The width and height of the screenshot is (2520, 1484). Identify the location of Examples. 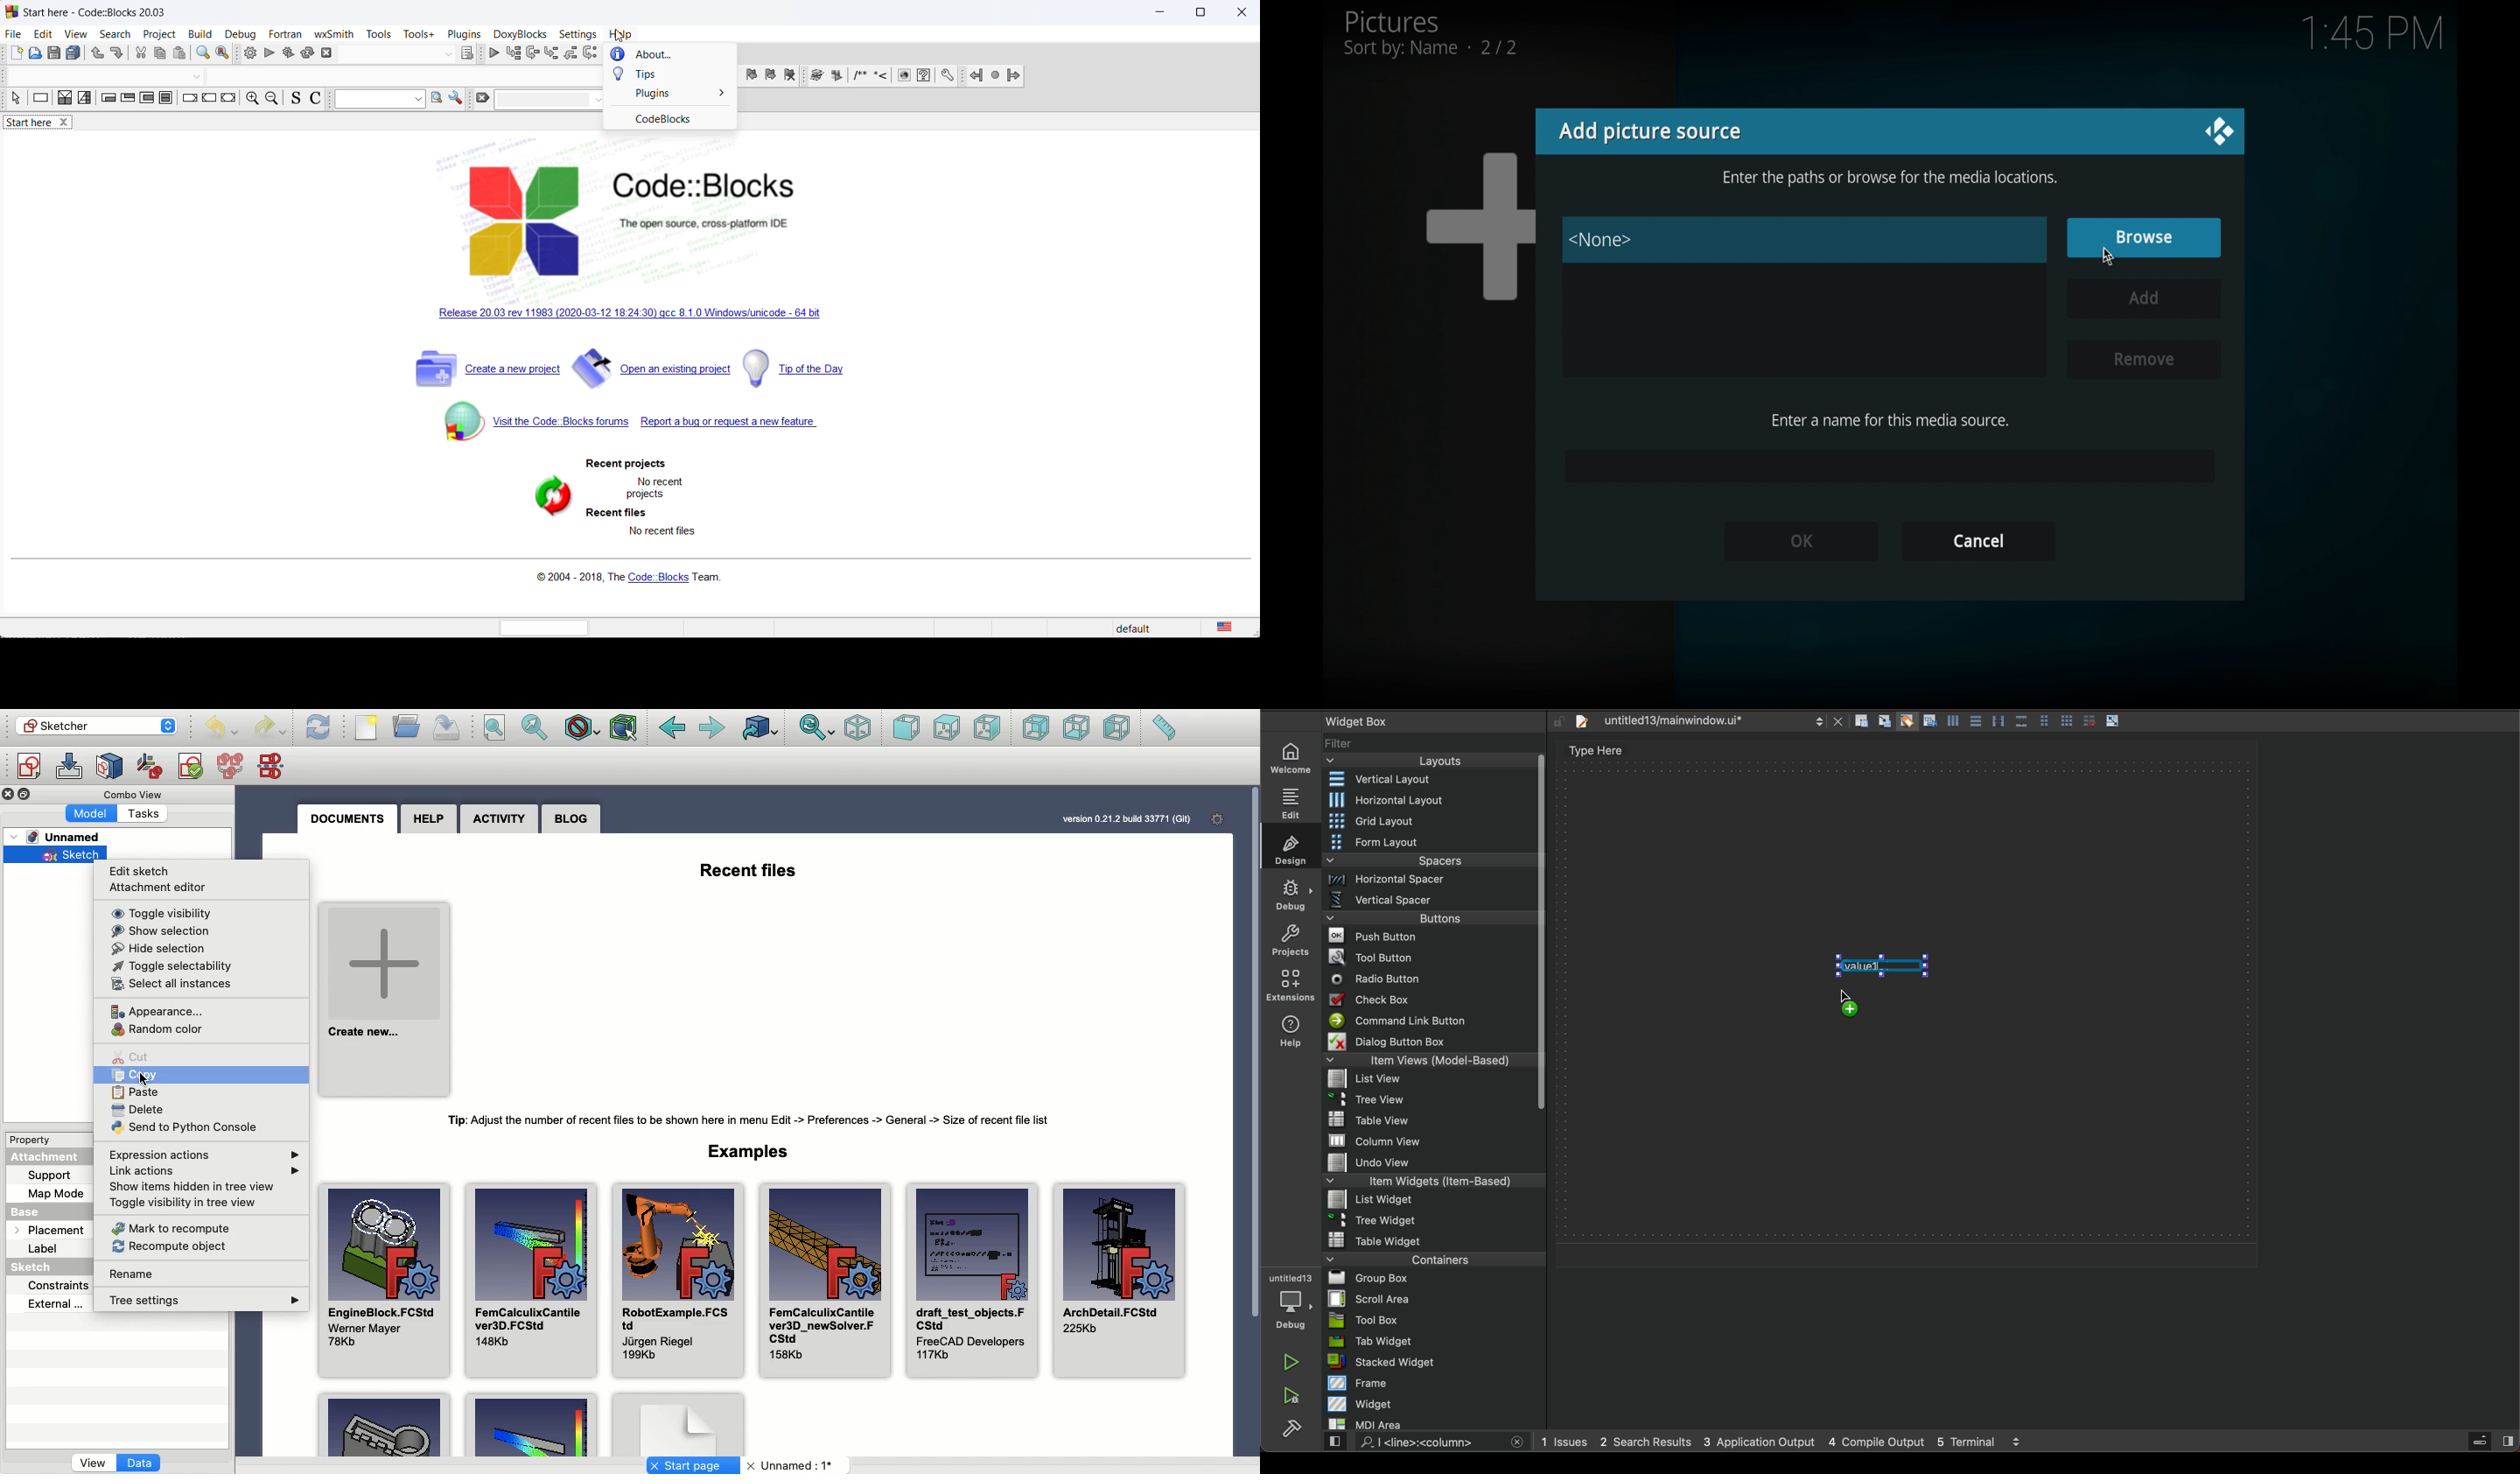
(530, 1426).